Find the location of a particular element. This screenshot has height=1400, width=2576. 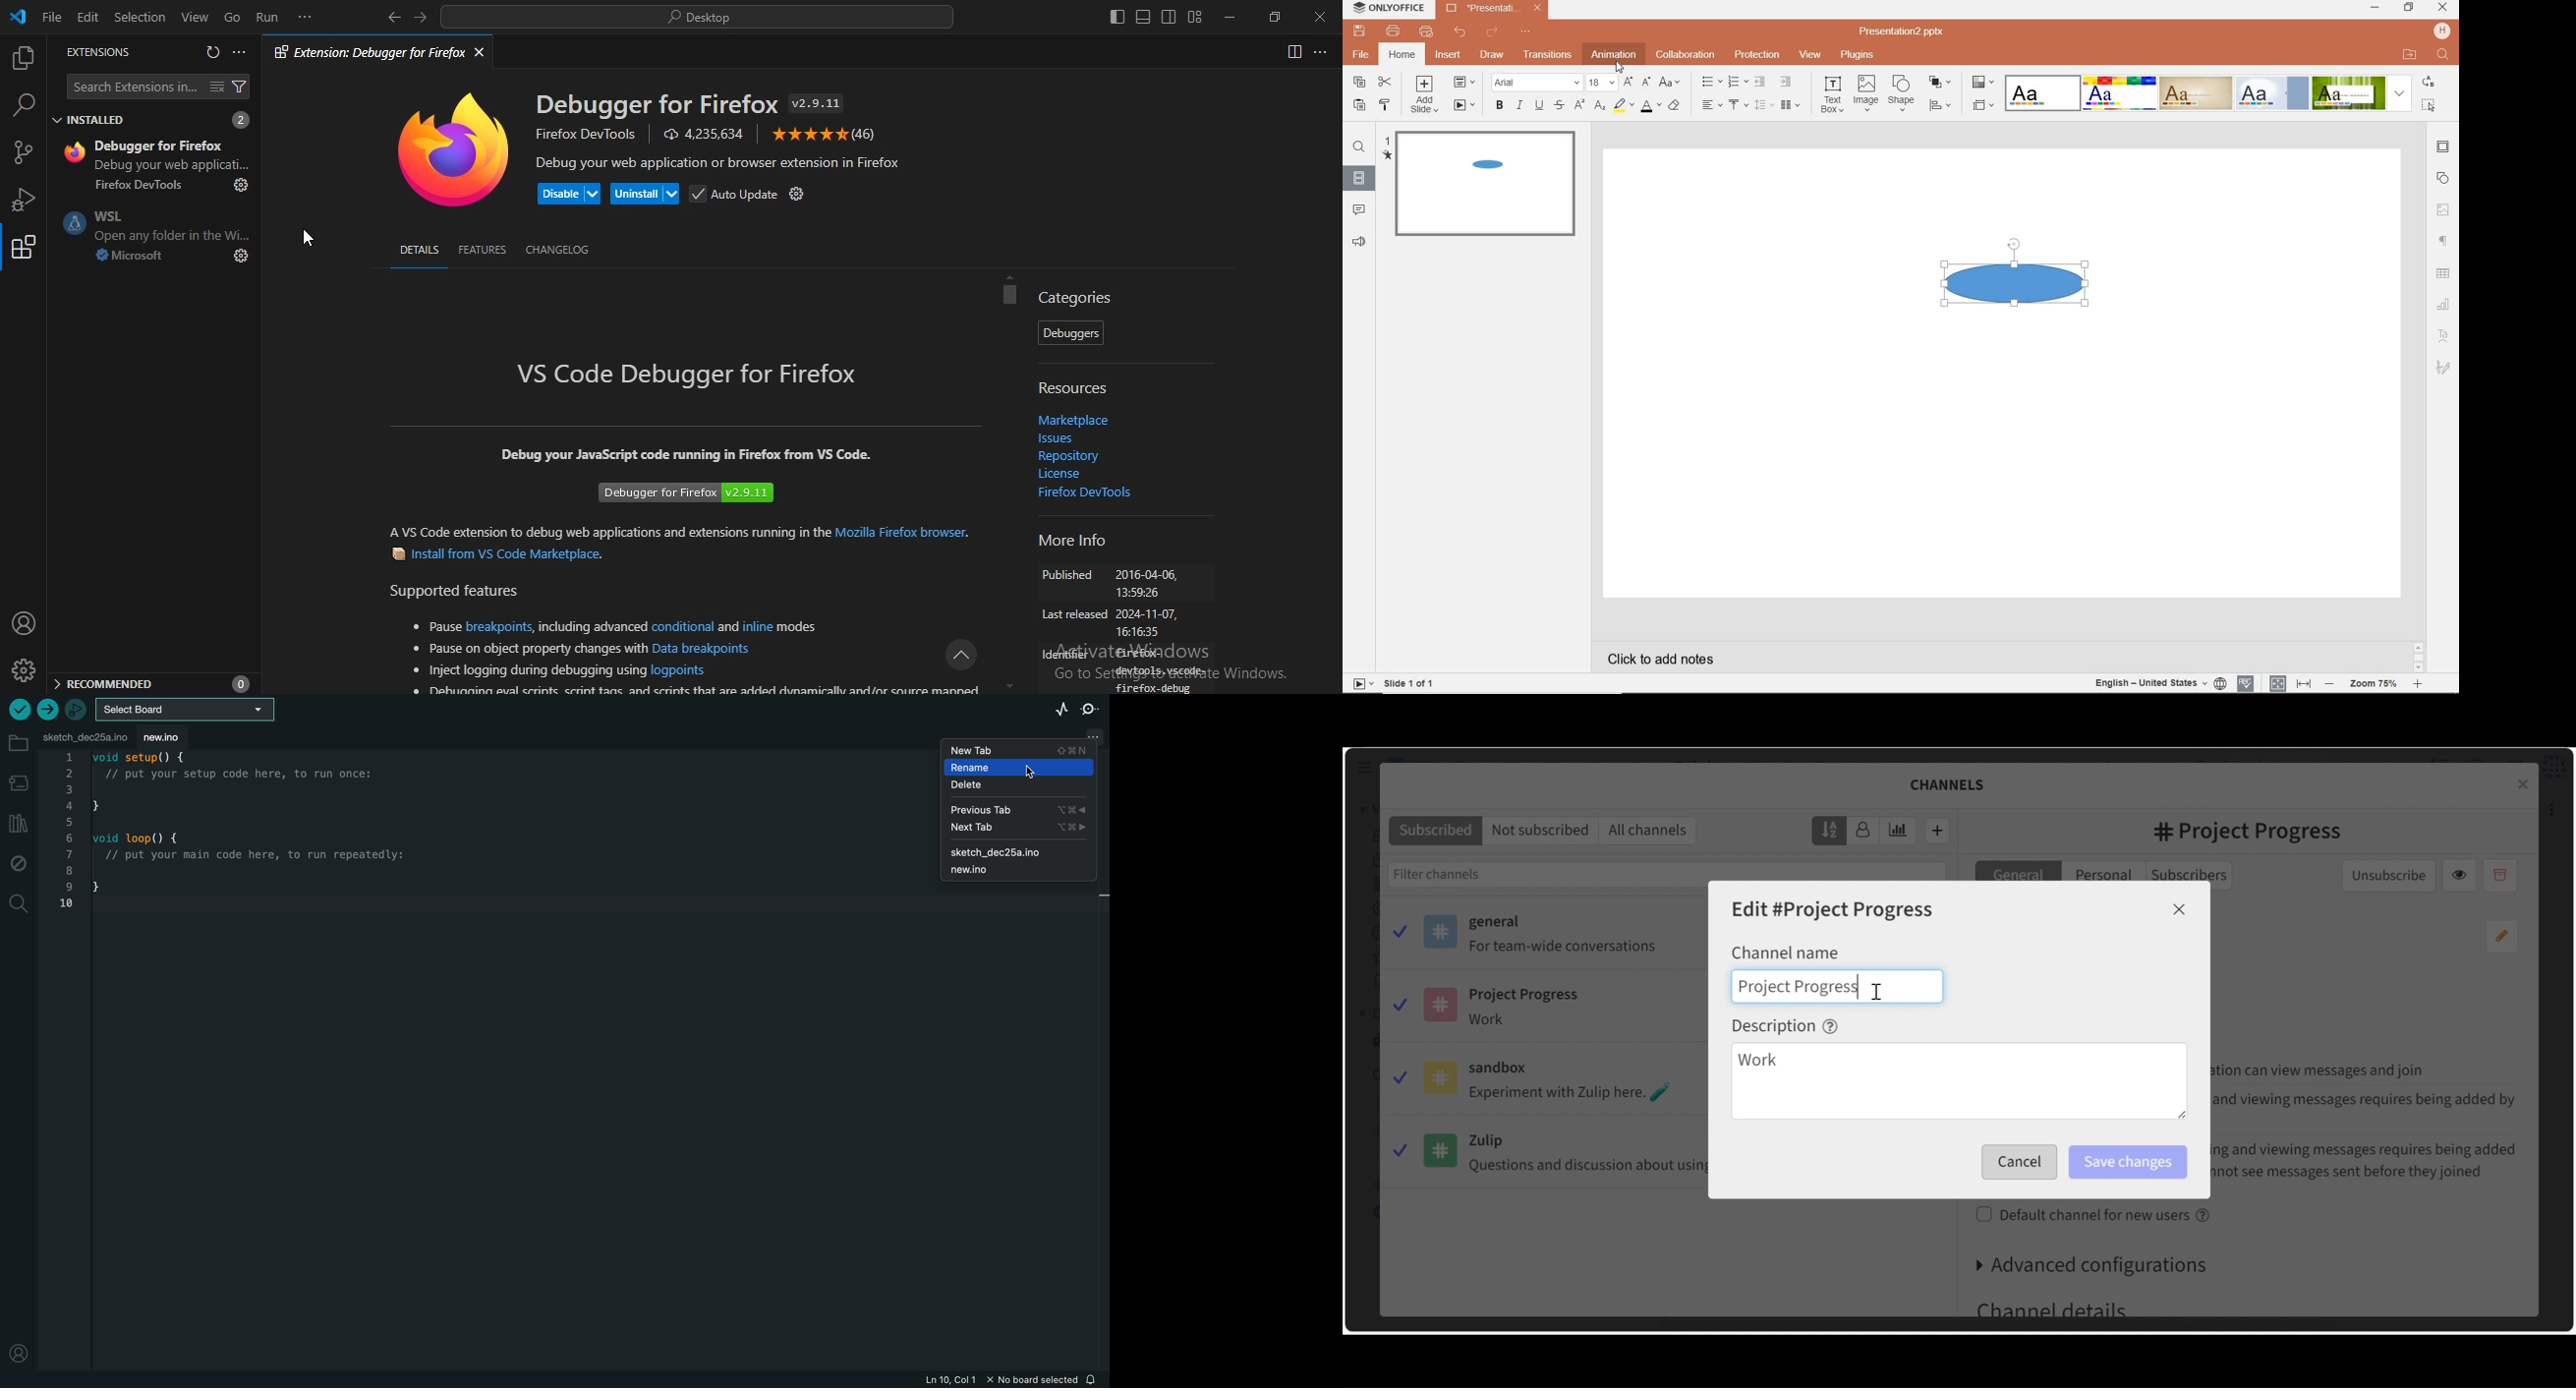

marketplace is located at coordinates (1079, 419).